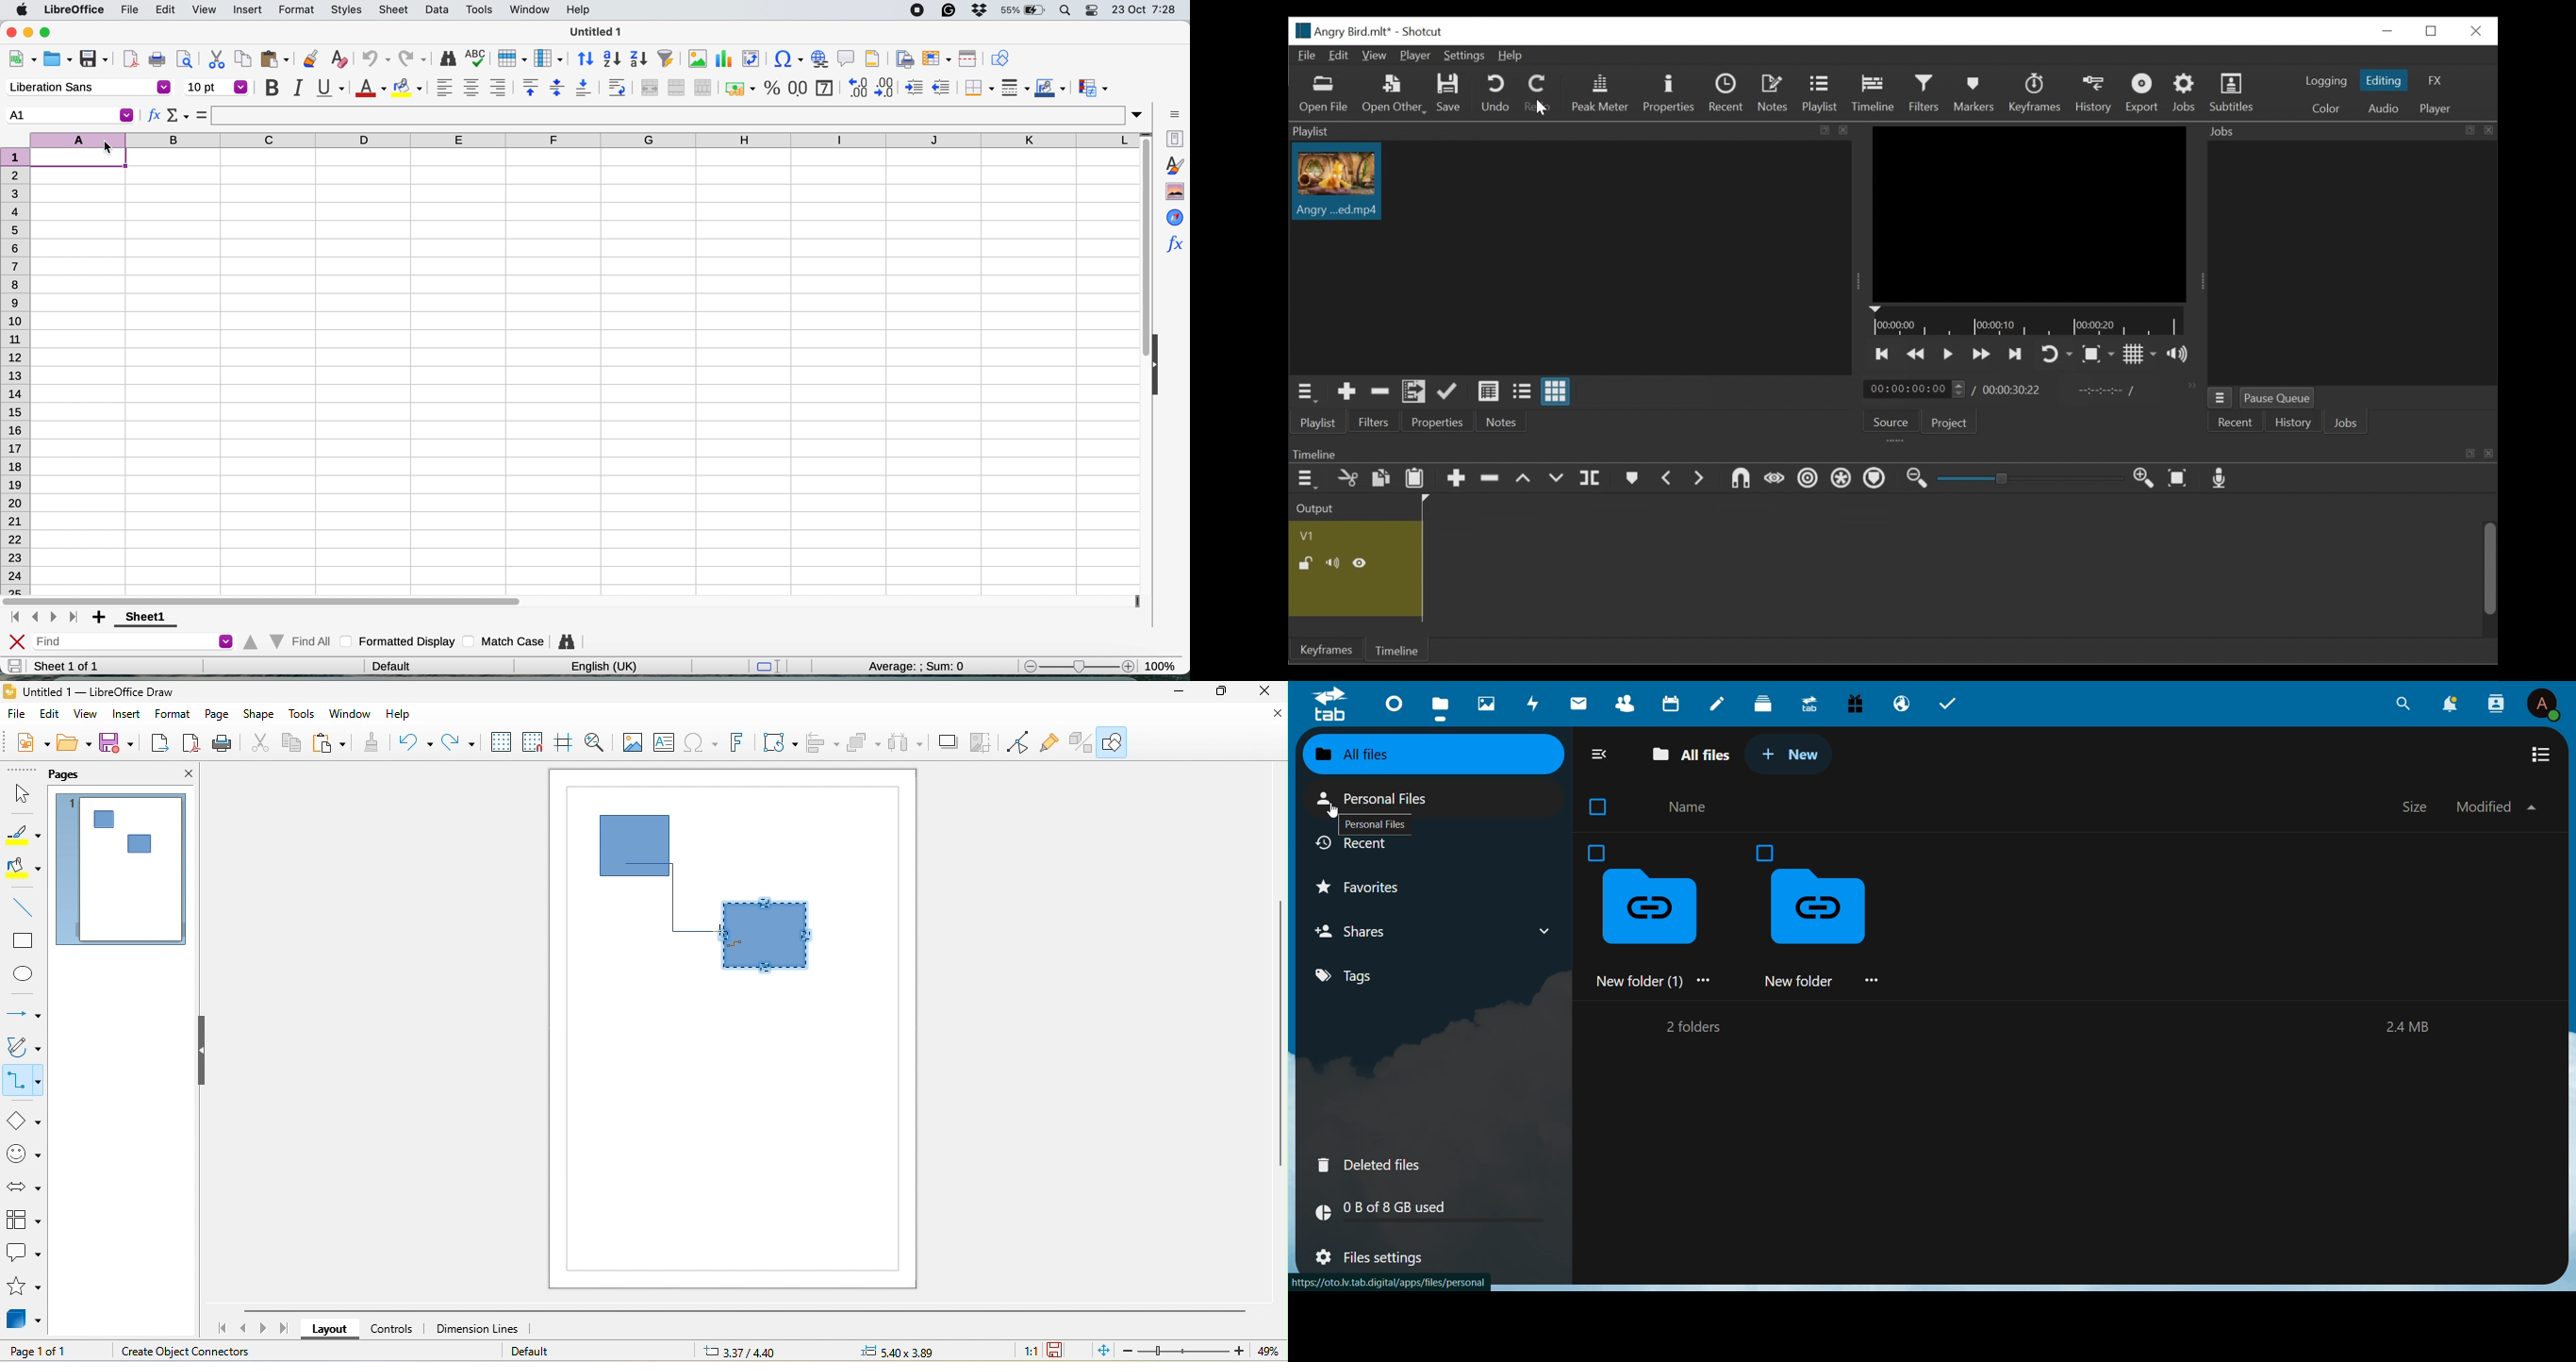 This screenshot has width=2576, height=1372. I want to click on add sheet, so click(99, 616).